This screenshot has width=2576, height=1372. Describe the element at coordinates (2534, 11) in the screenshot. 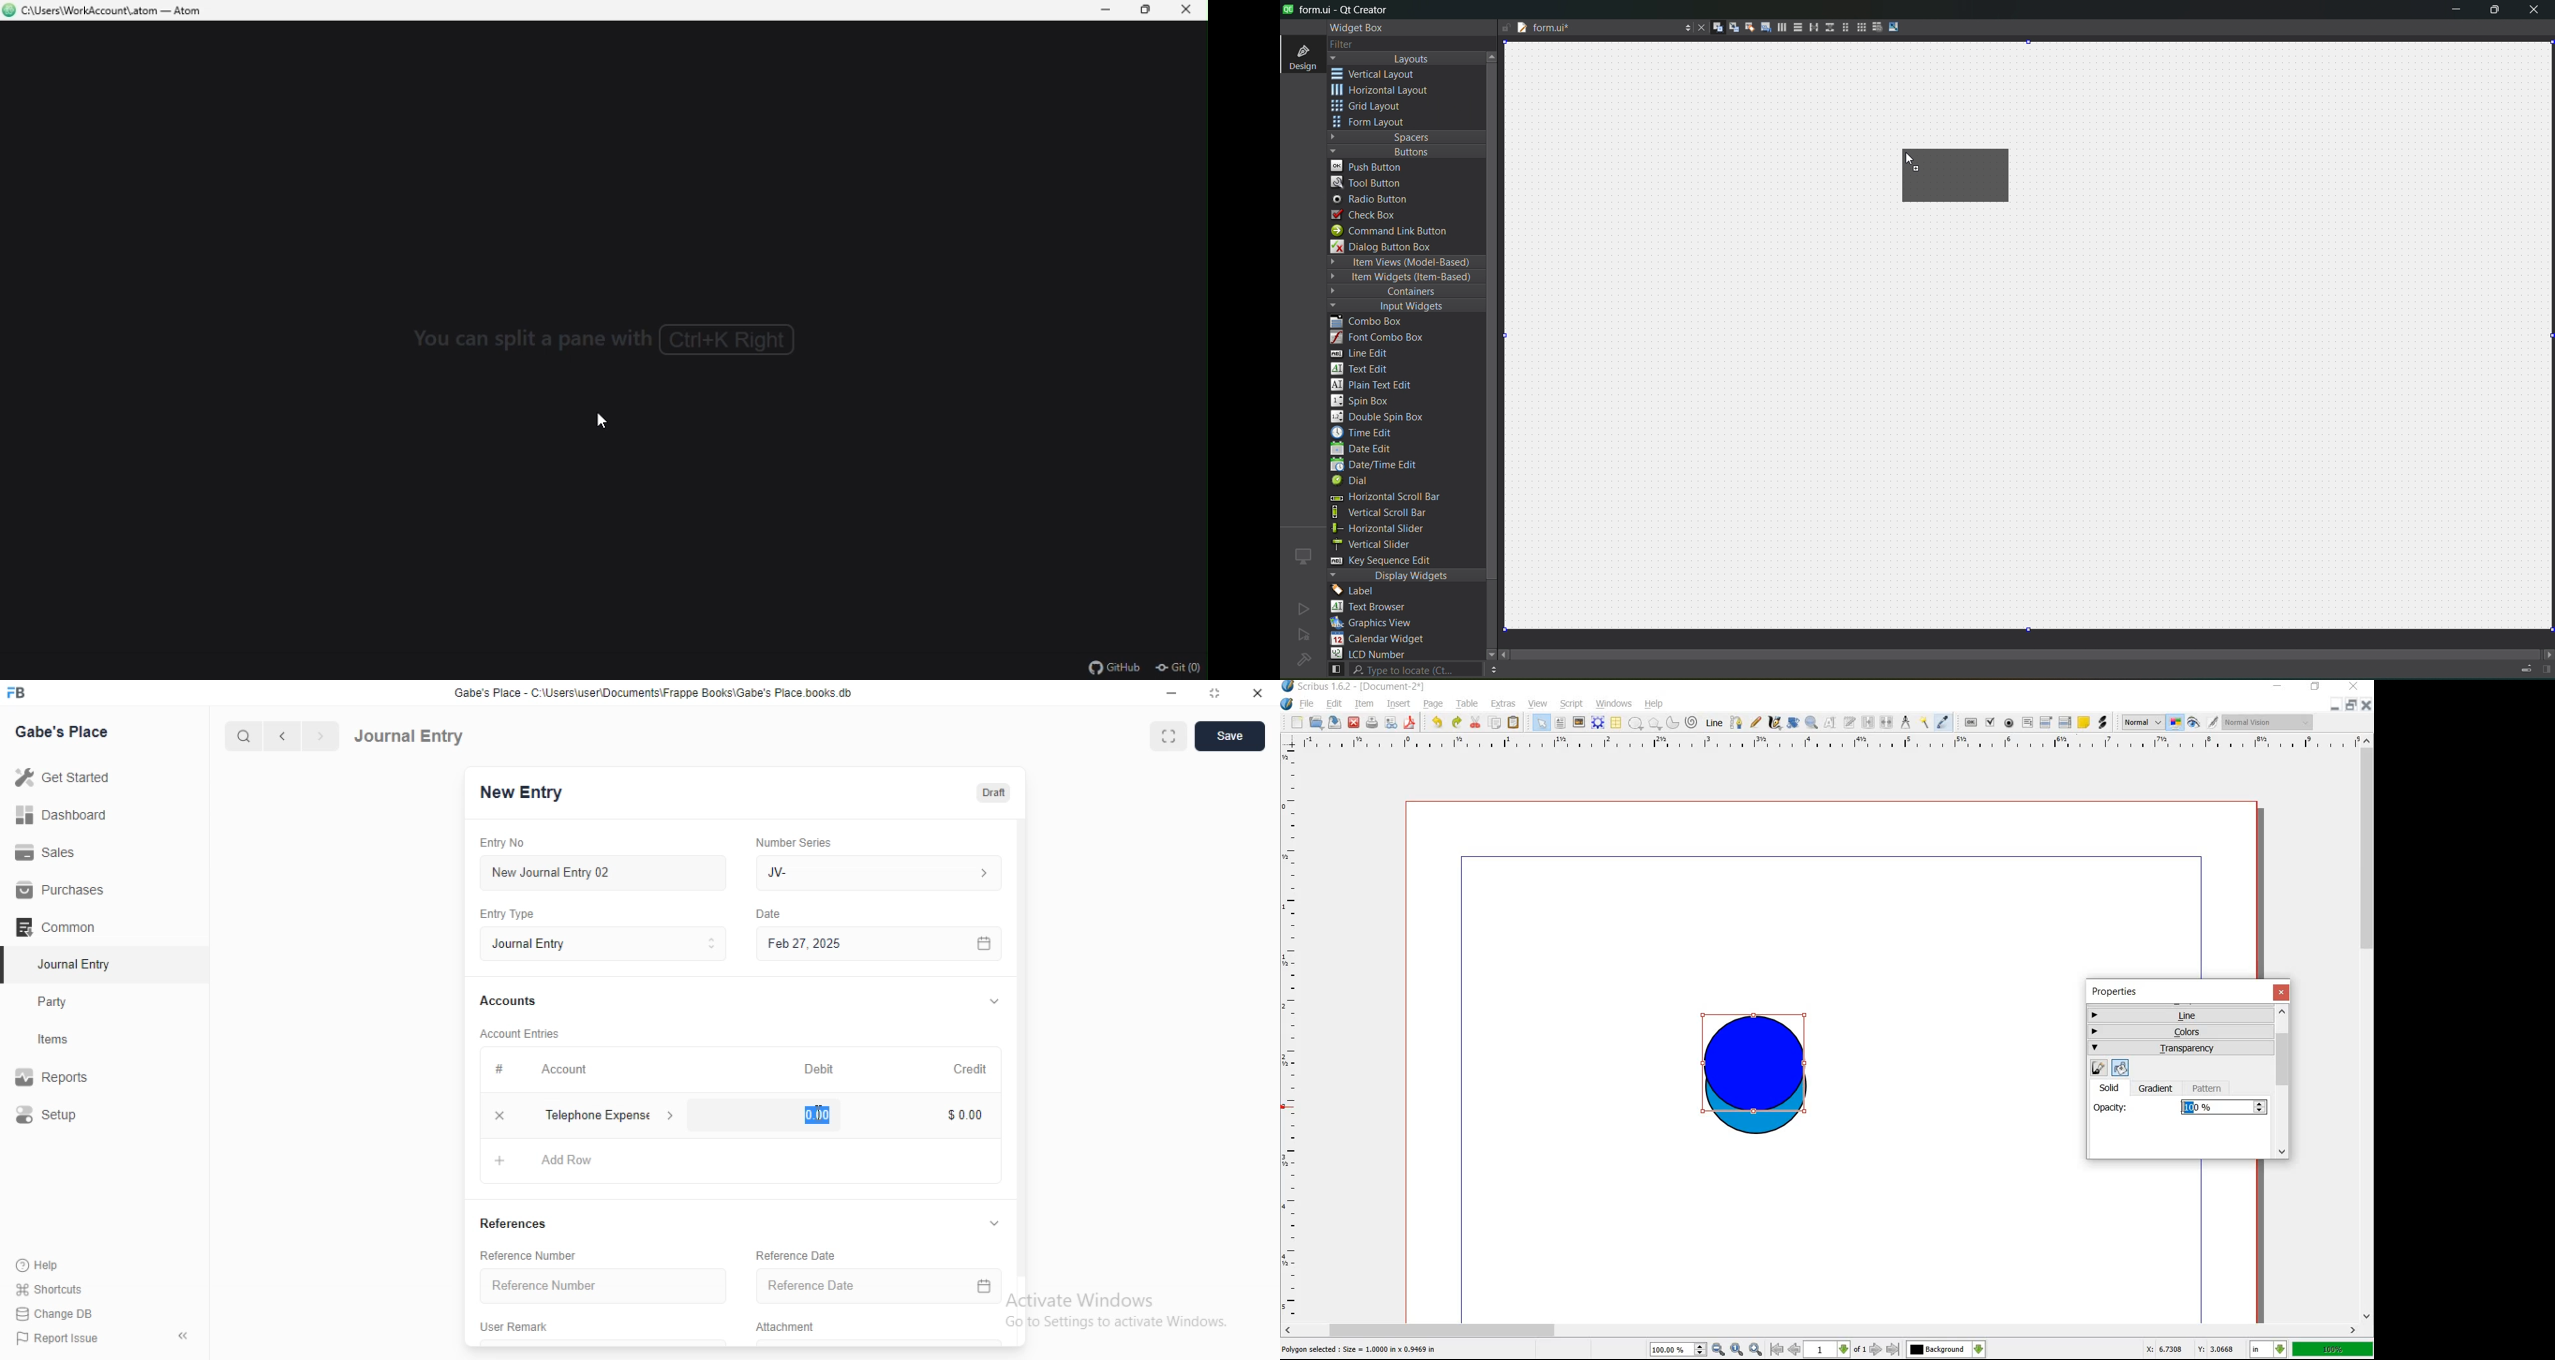

I see `close` at that location.